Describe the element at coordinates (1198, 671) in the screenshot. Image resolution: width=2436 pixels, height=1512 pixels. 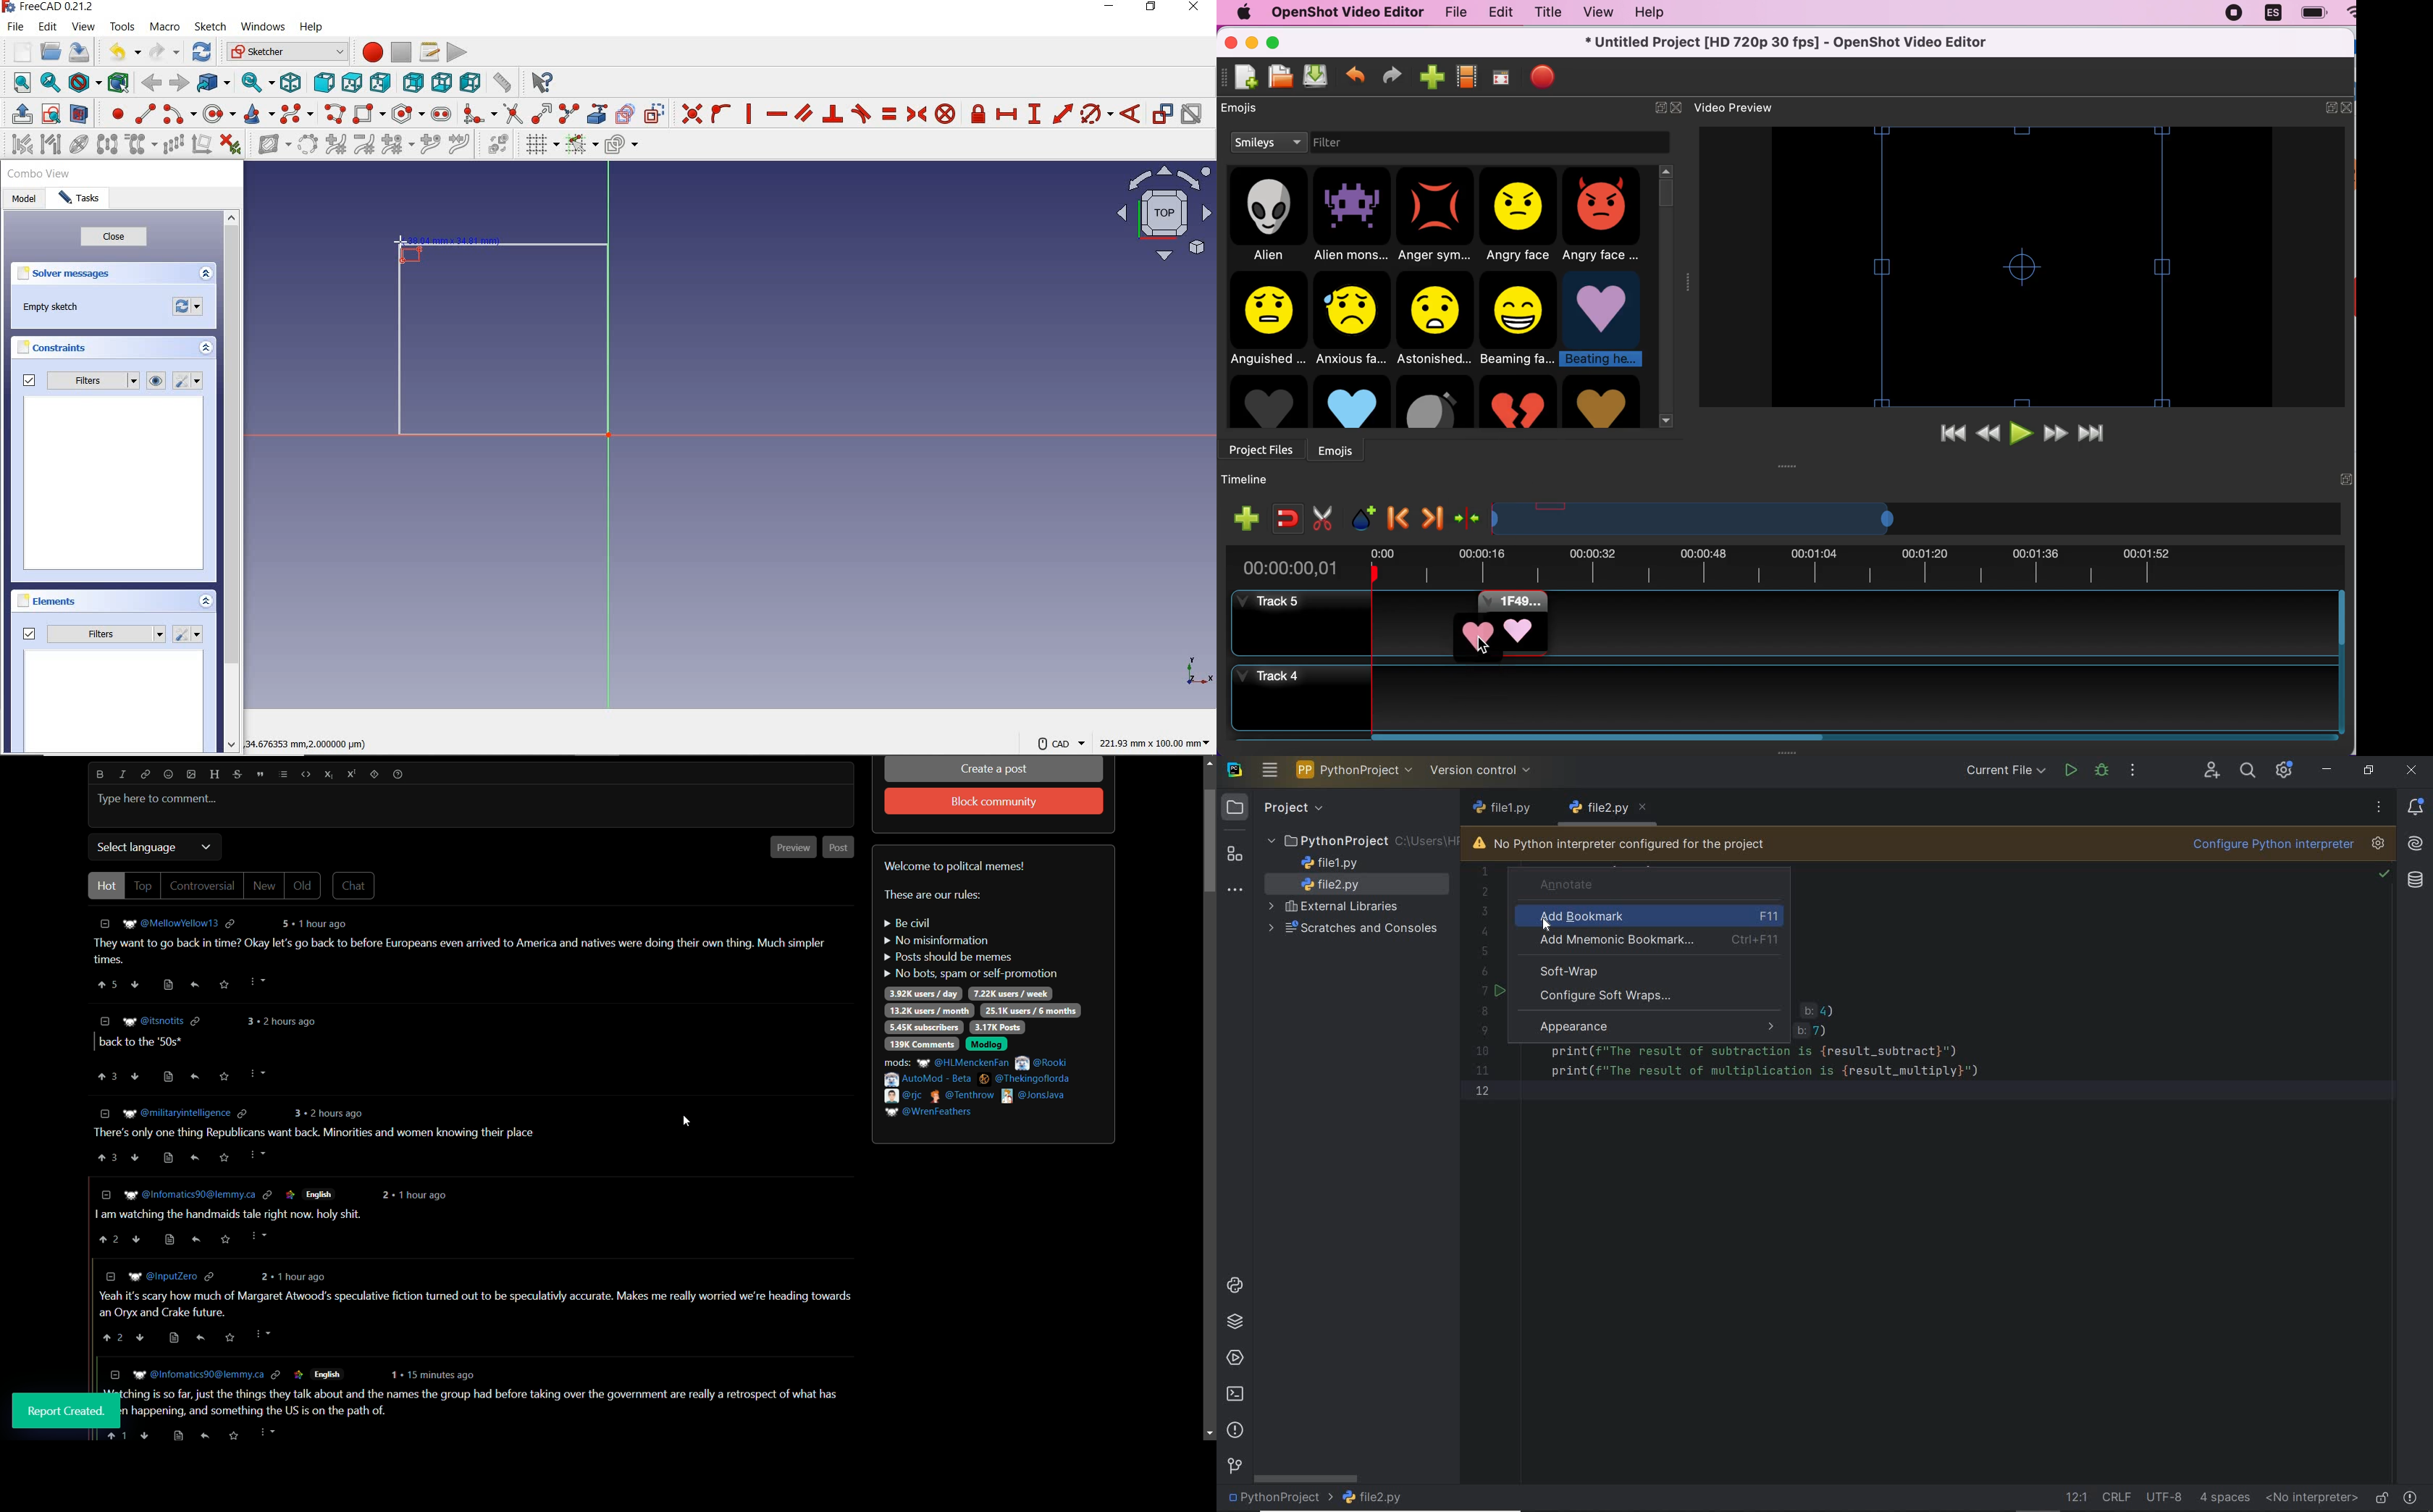
I see `XYZ SCALE` at that location.